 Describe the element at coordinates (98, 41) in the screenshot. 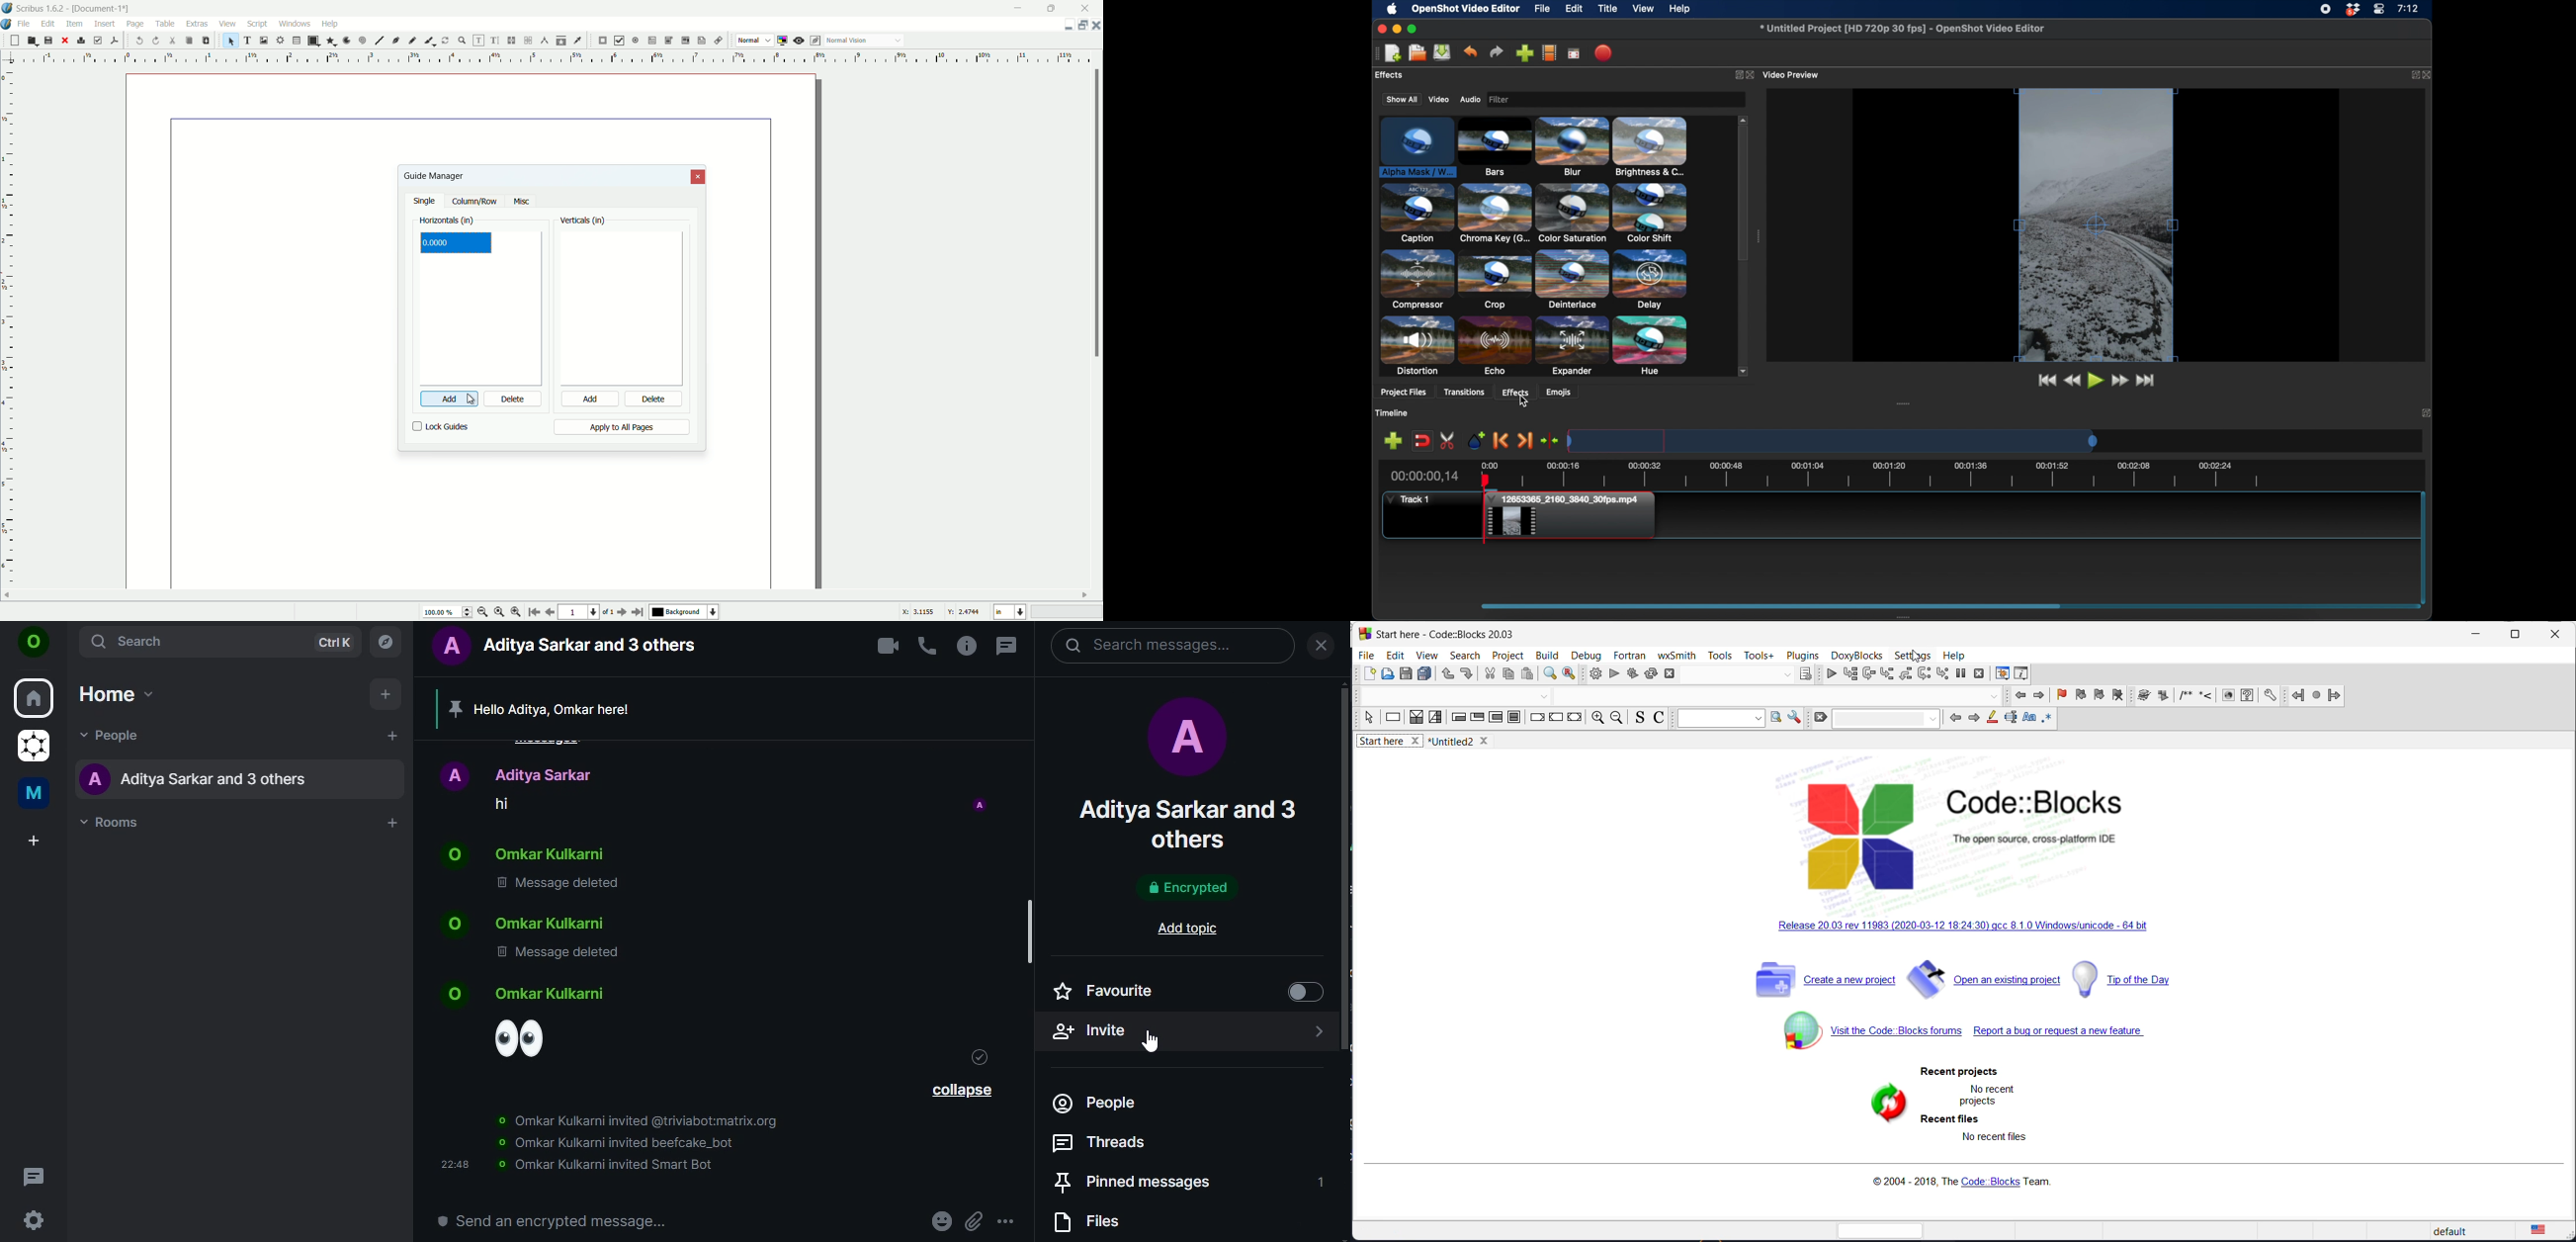

I see `preflight verifier` at that location.